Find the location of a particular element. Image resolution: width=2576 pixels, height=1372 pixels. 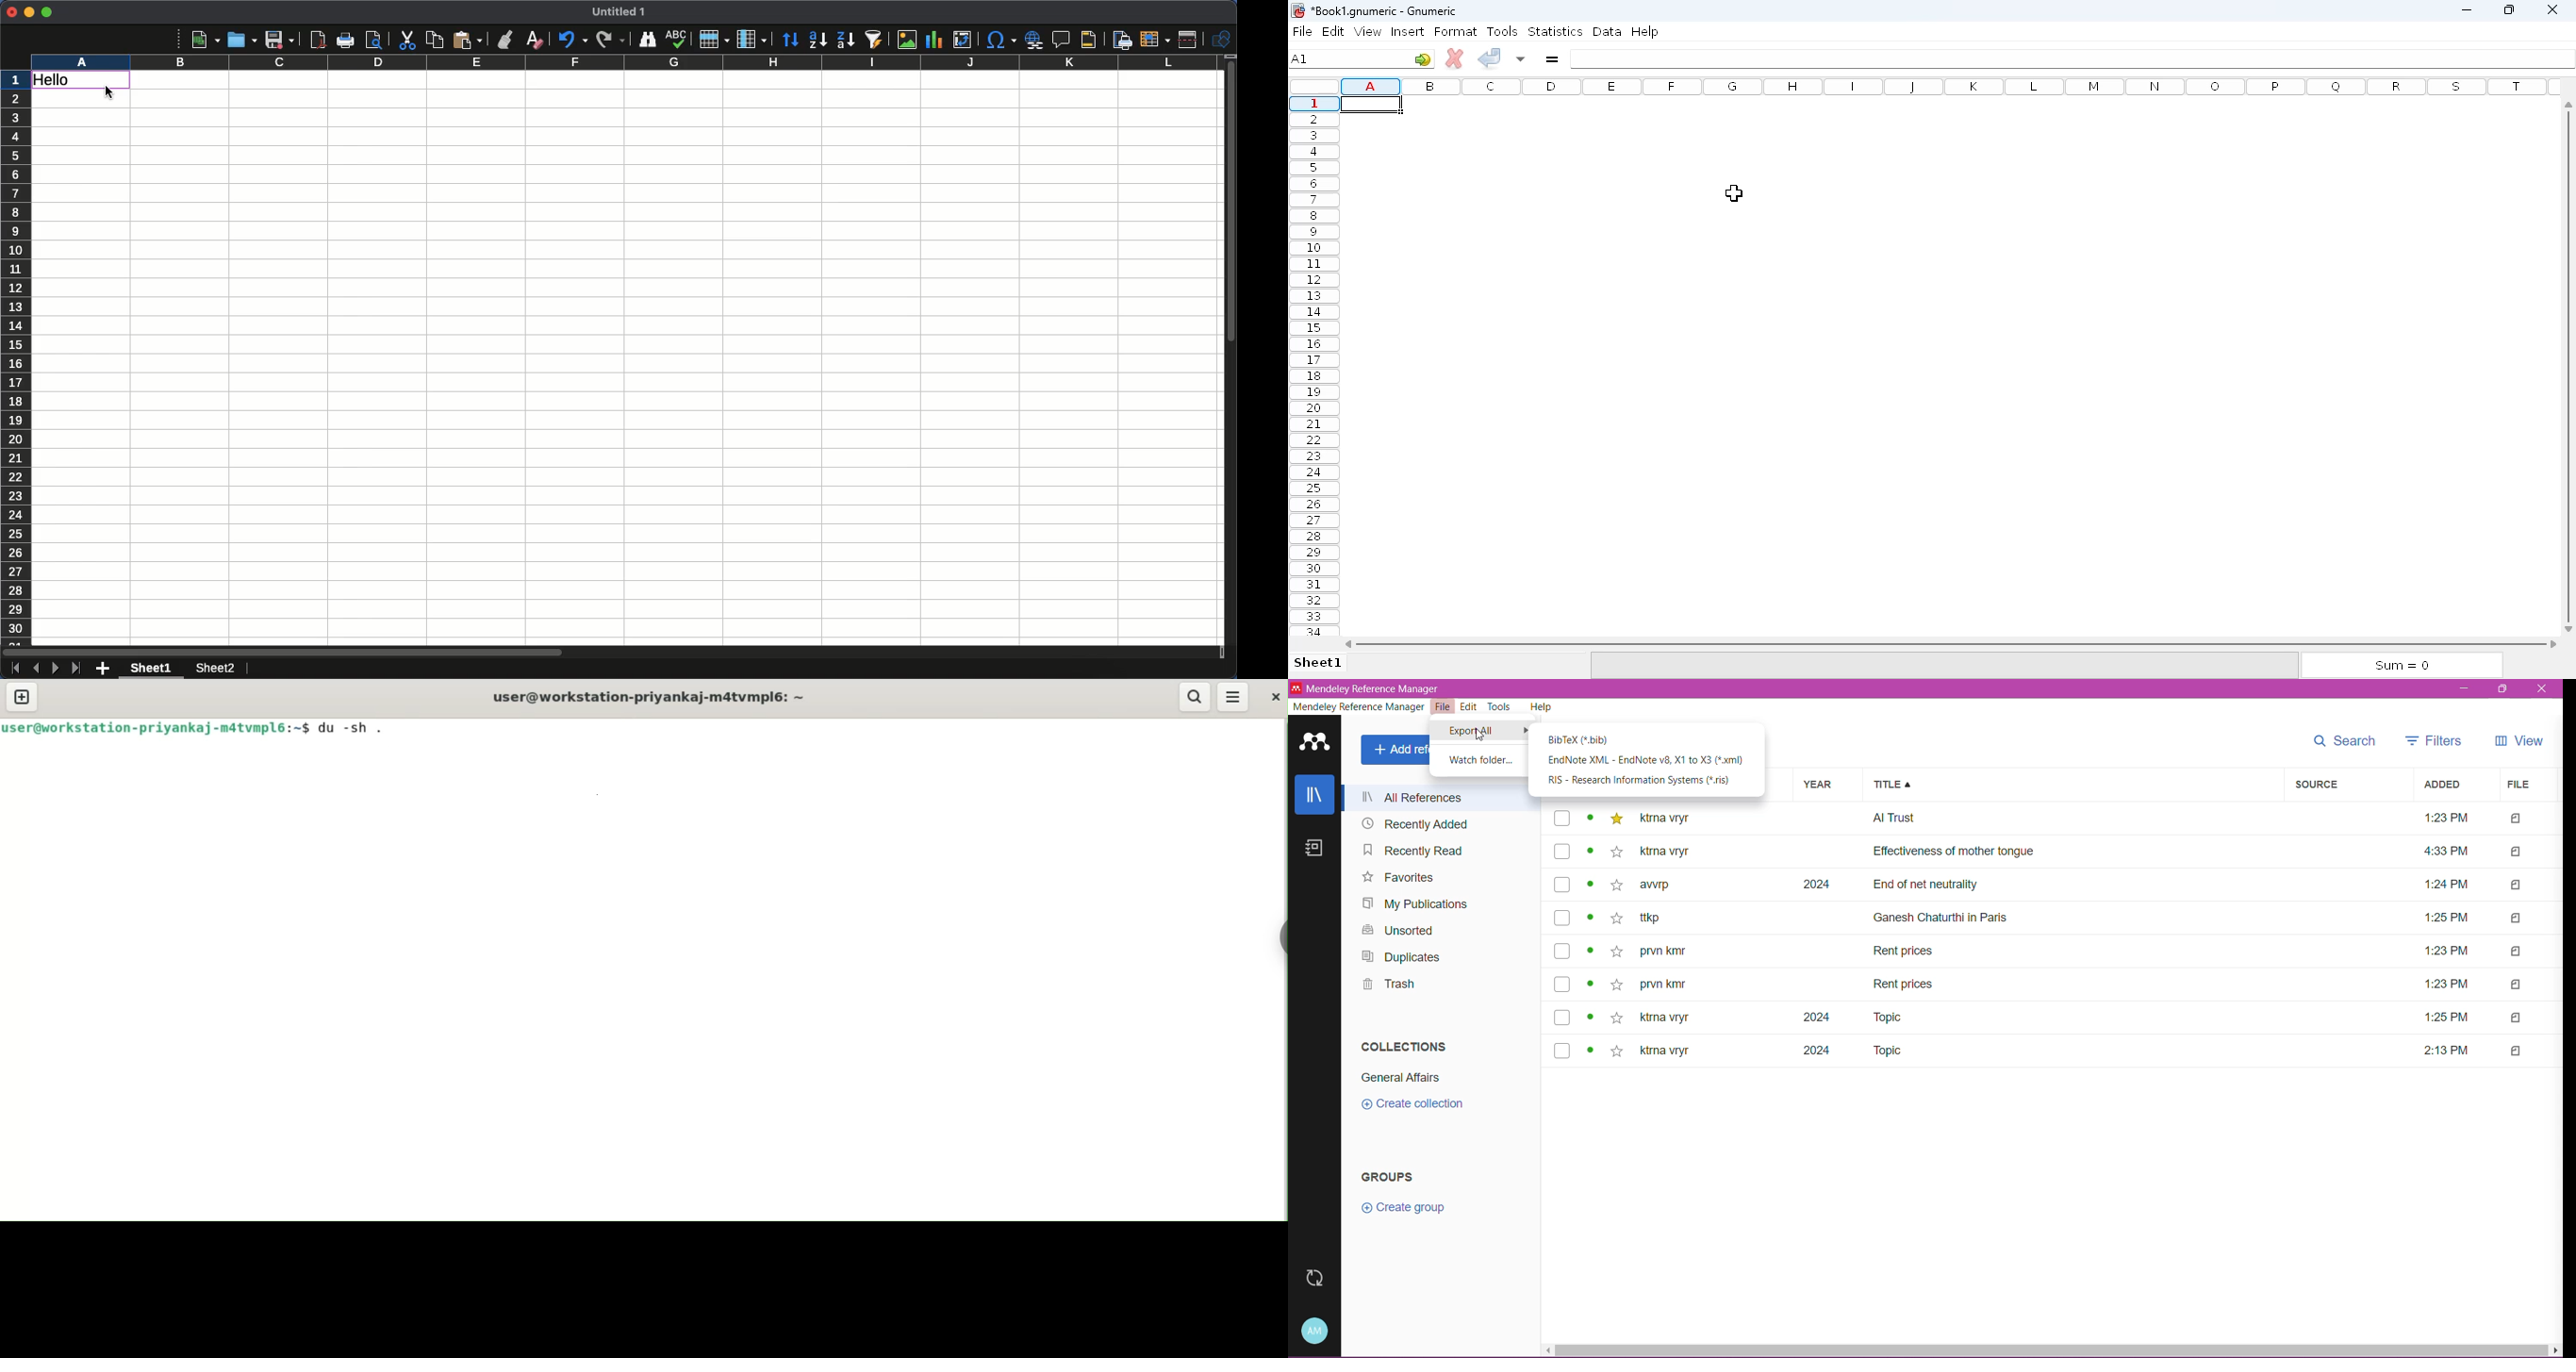

Mendeley Reference Manager is located at coordinates (1374, 688).